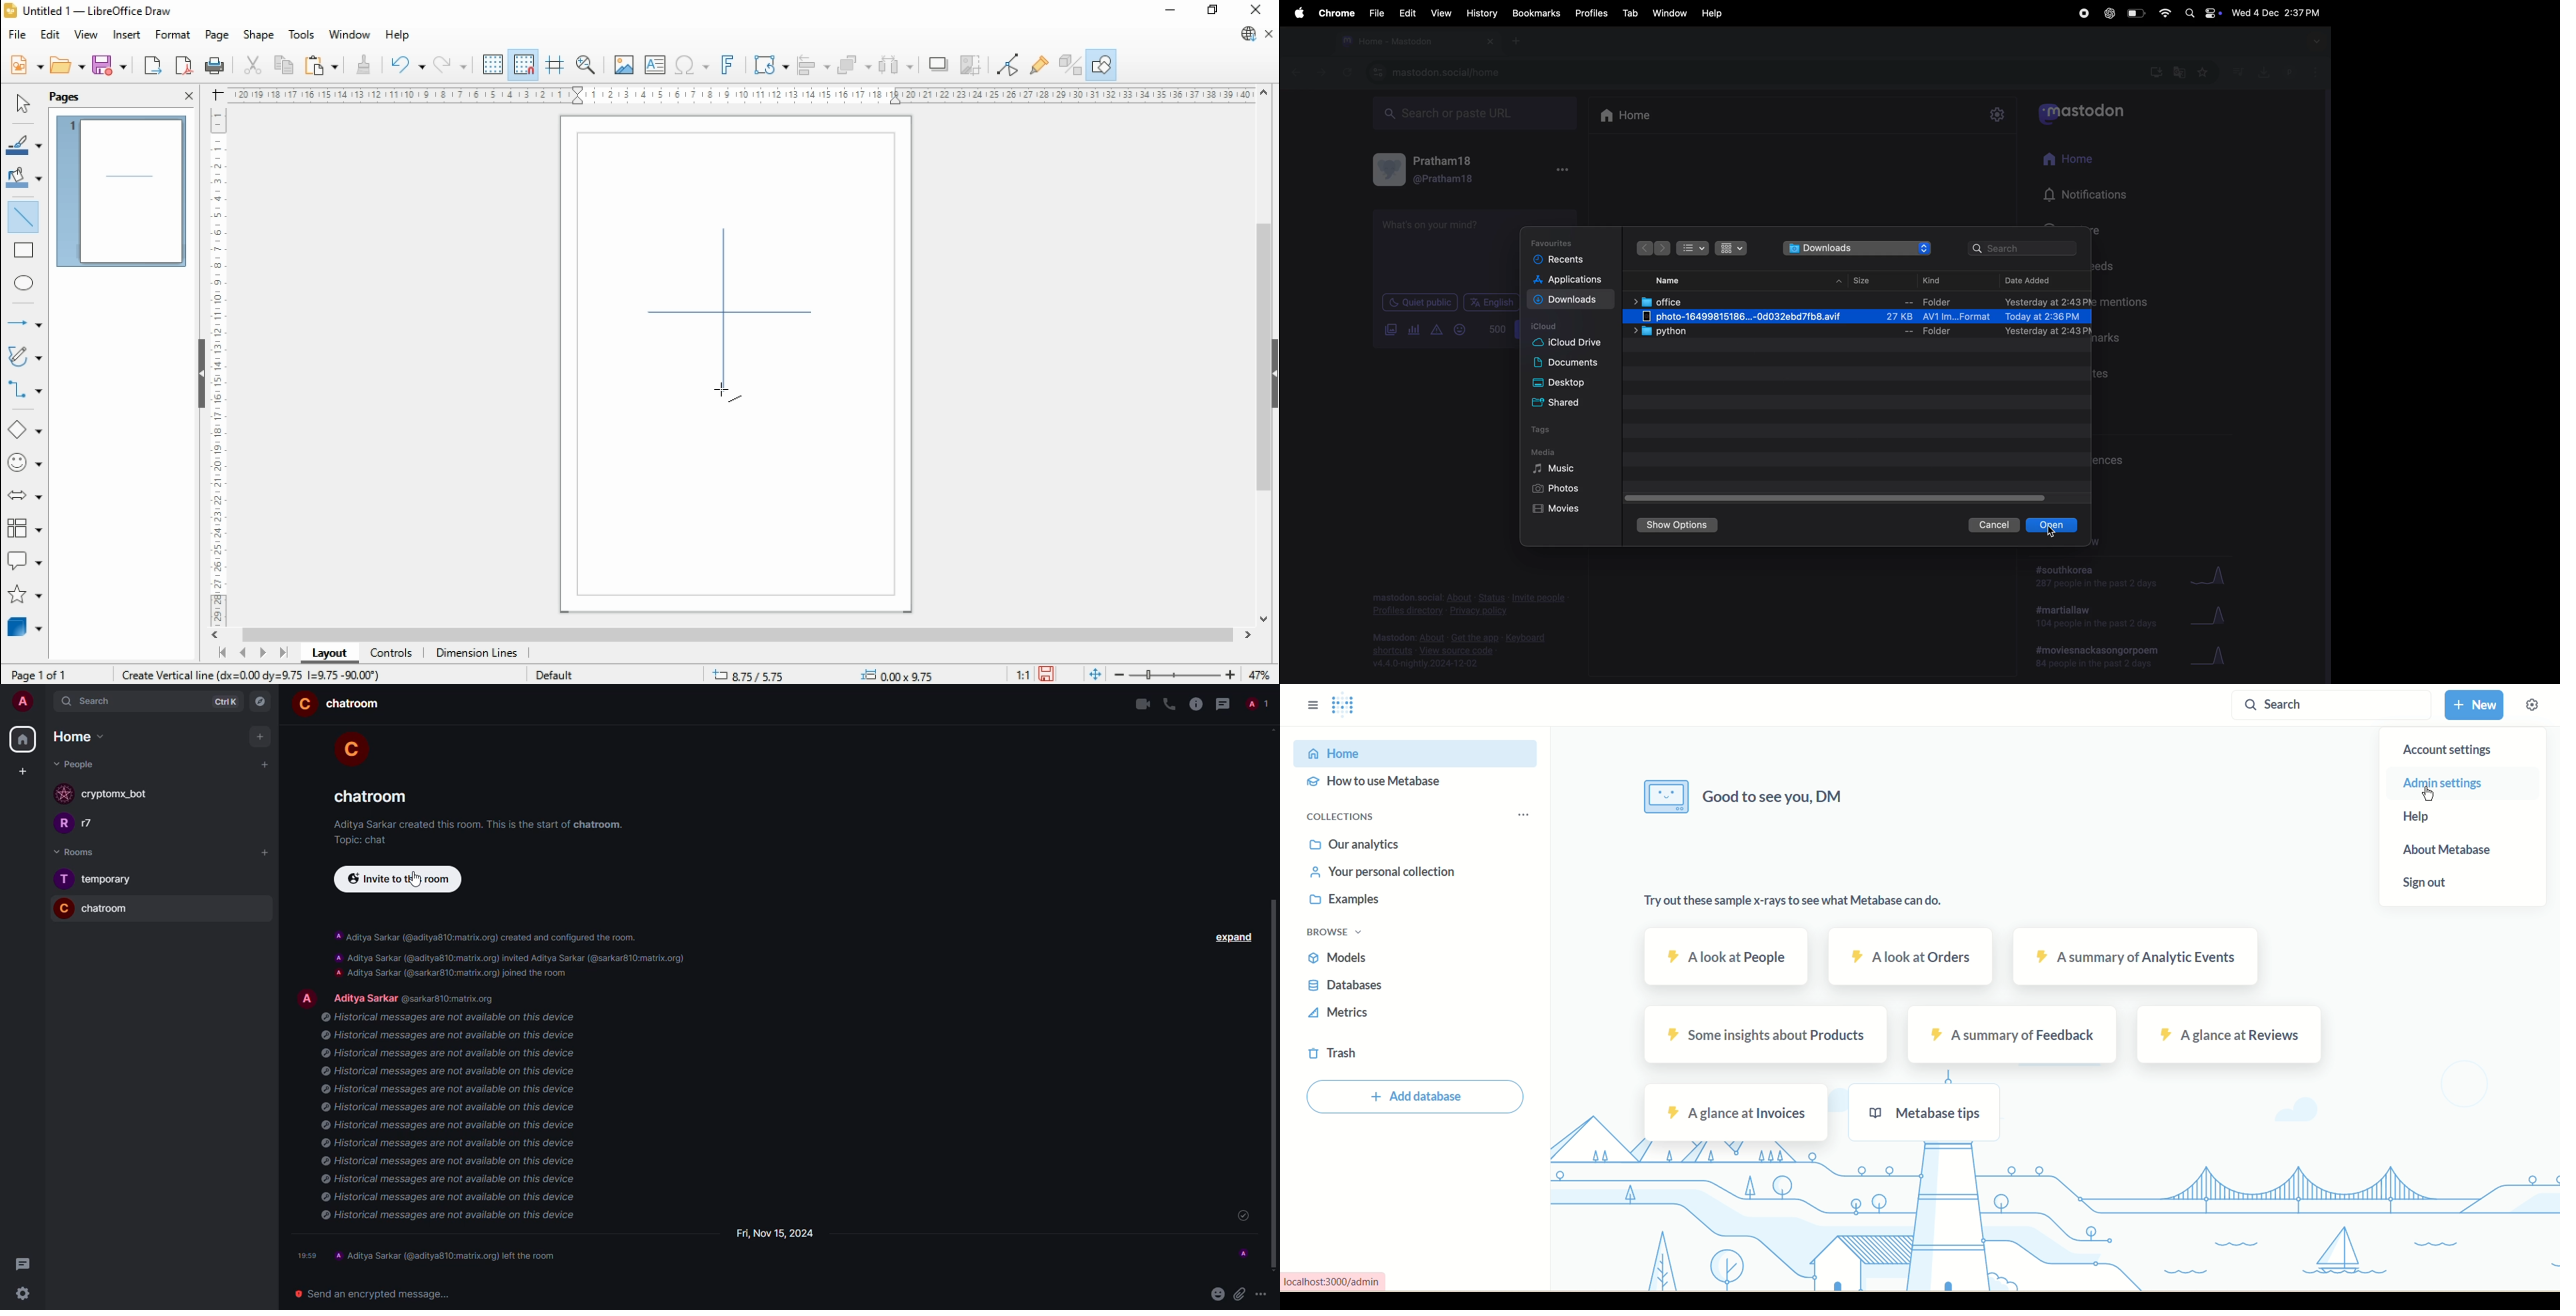  What do you see at coordinates (900, 675) in the screenshot?
I see `0.00x0.00` at bounding box center [900, 675].